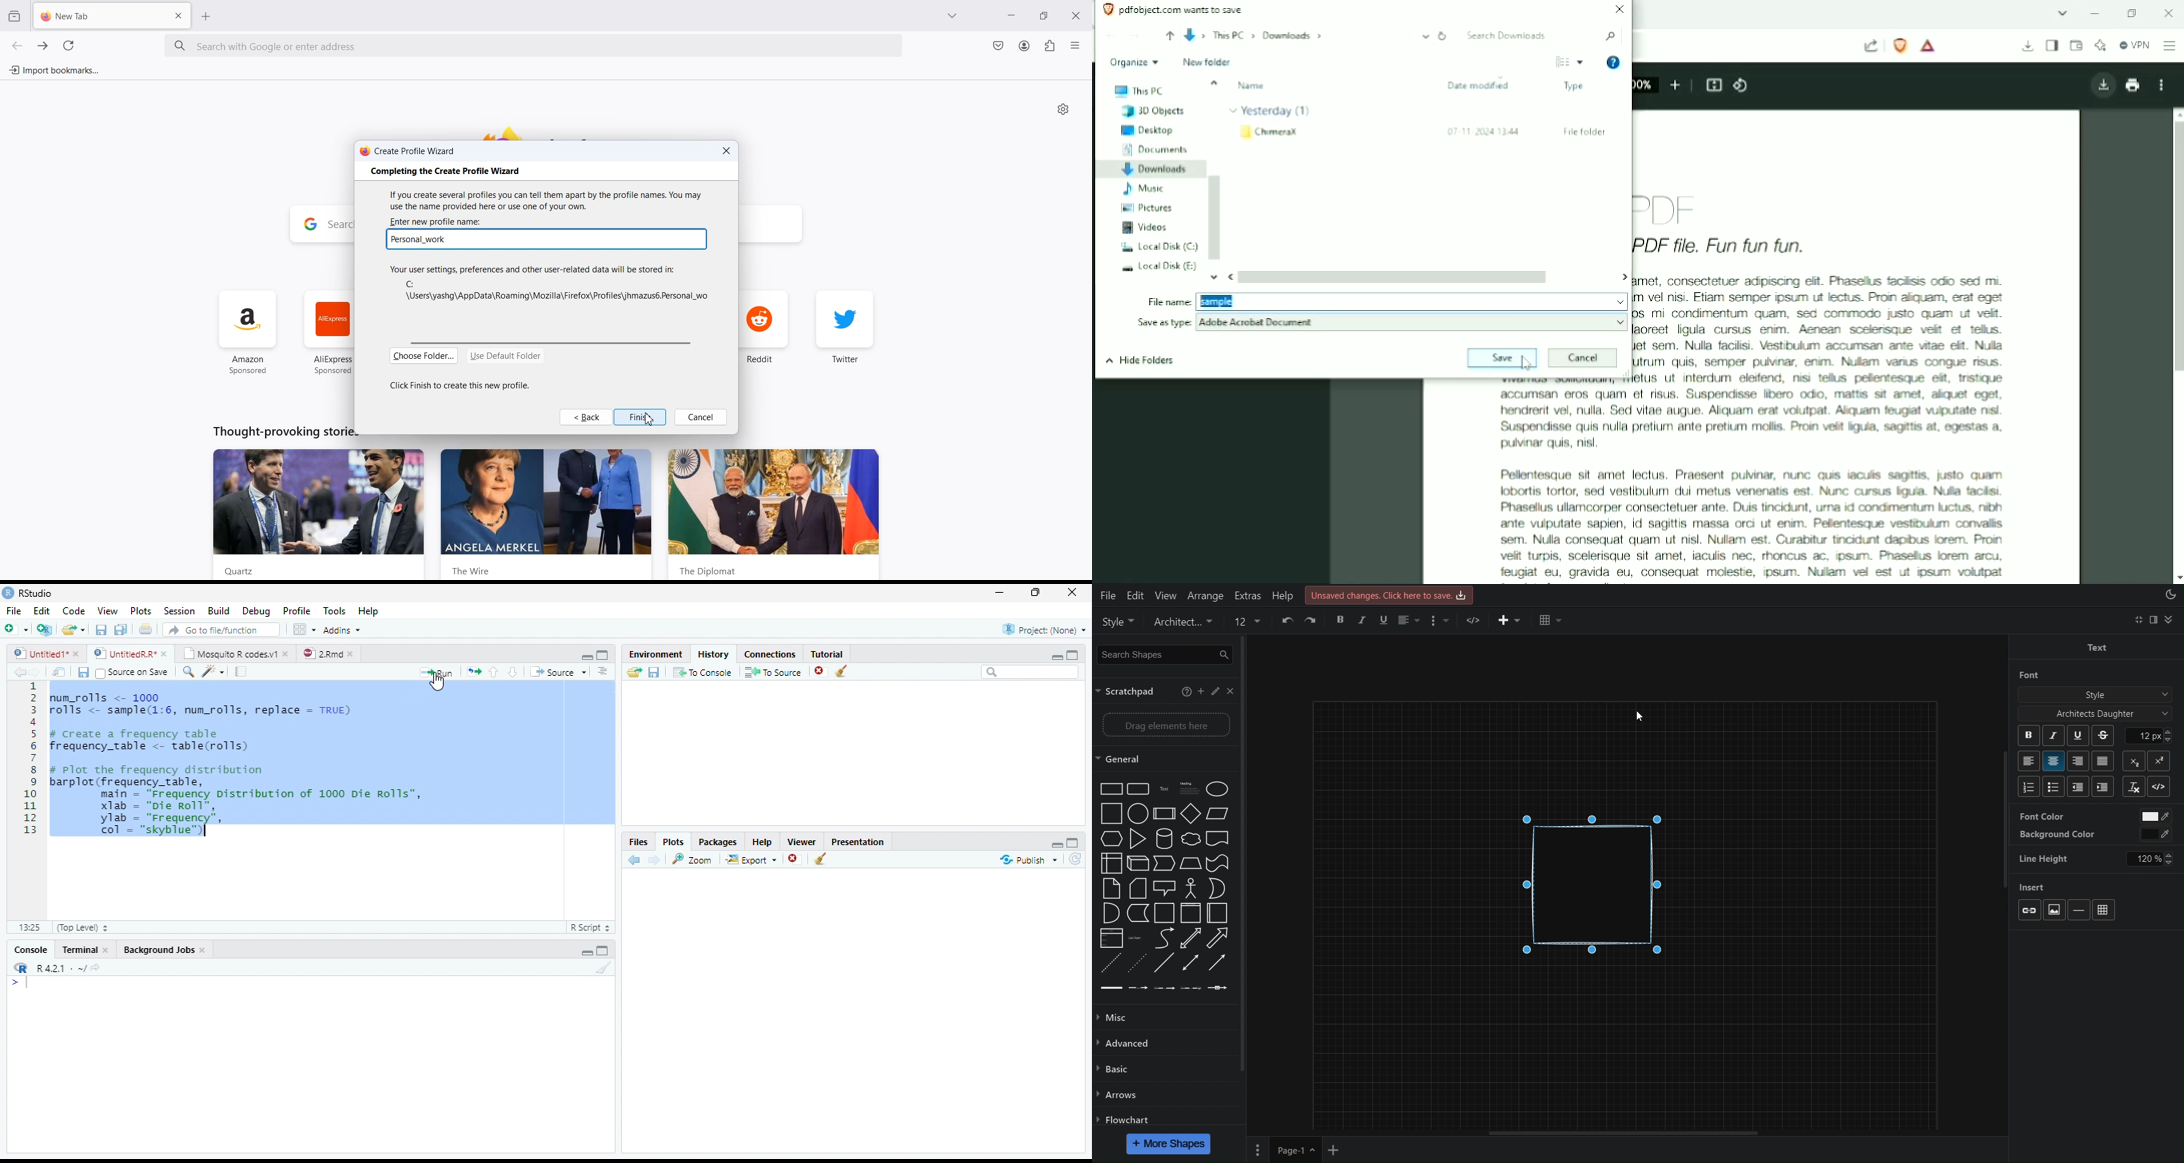 The width and height of the screenshot is (2184, 1176). What do you see at coordinates (2053, 736) in the screenshot?
I see `Italiac` at bounding box center [2053, 736].